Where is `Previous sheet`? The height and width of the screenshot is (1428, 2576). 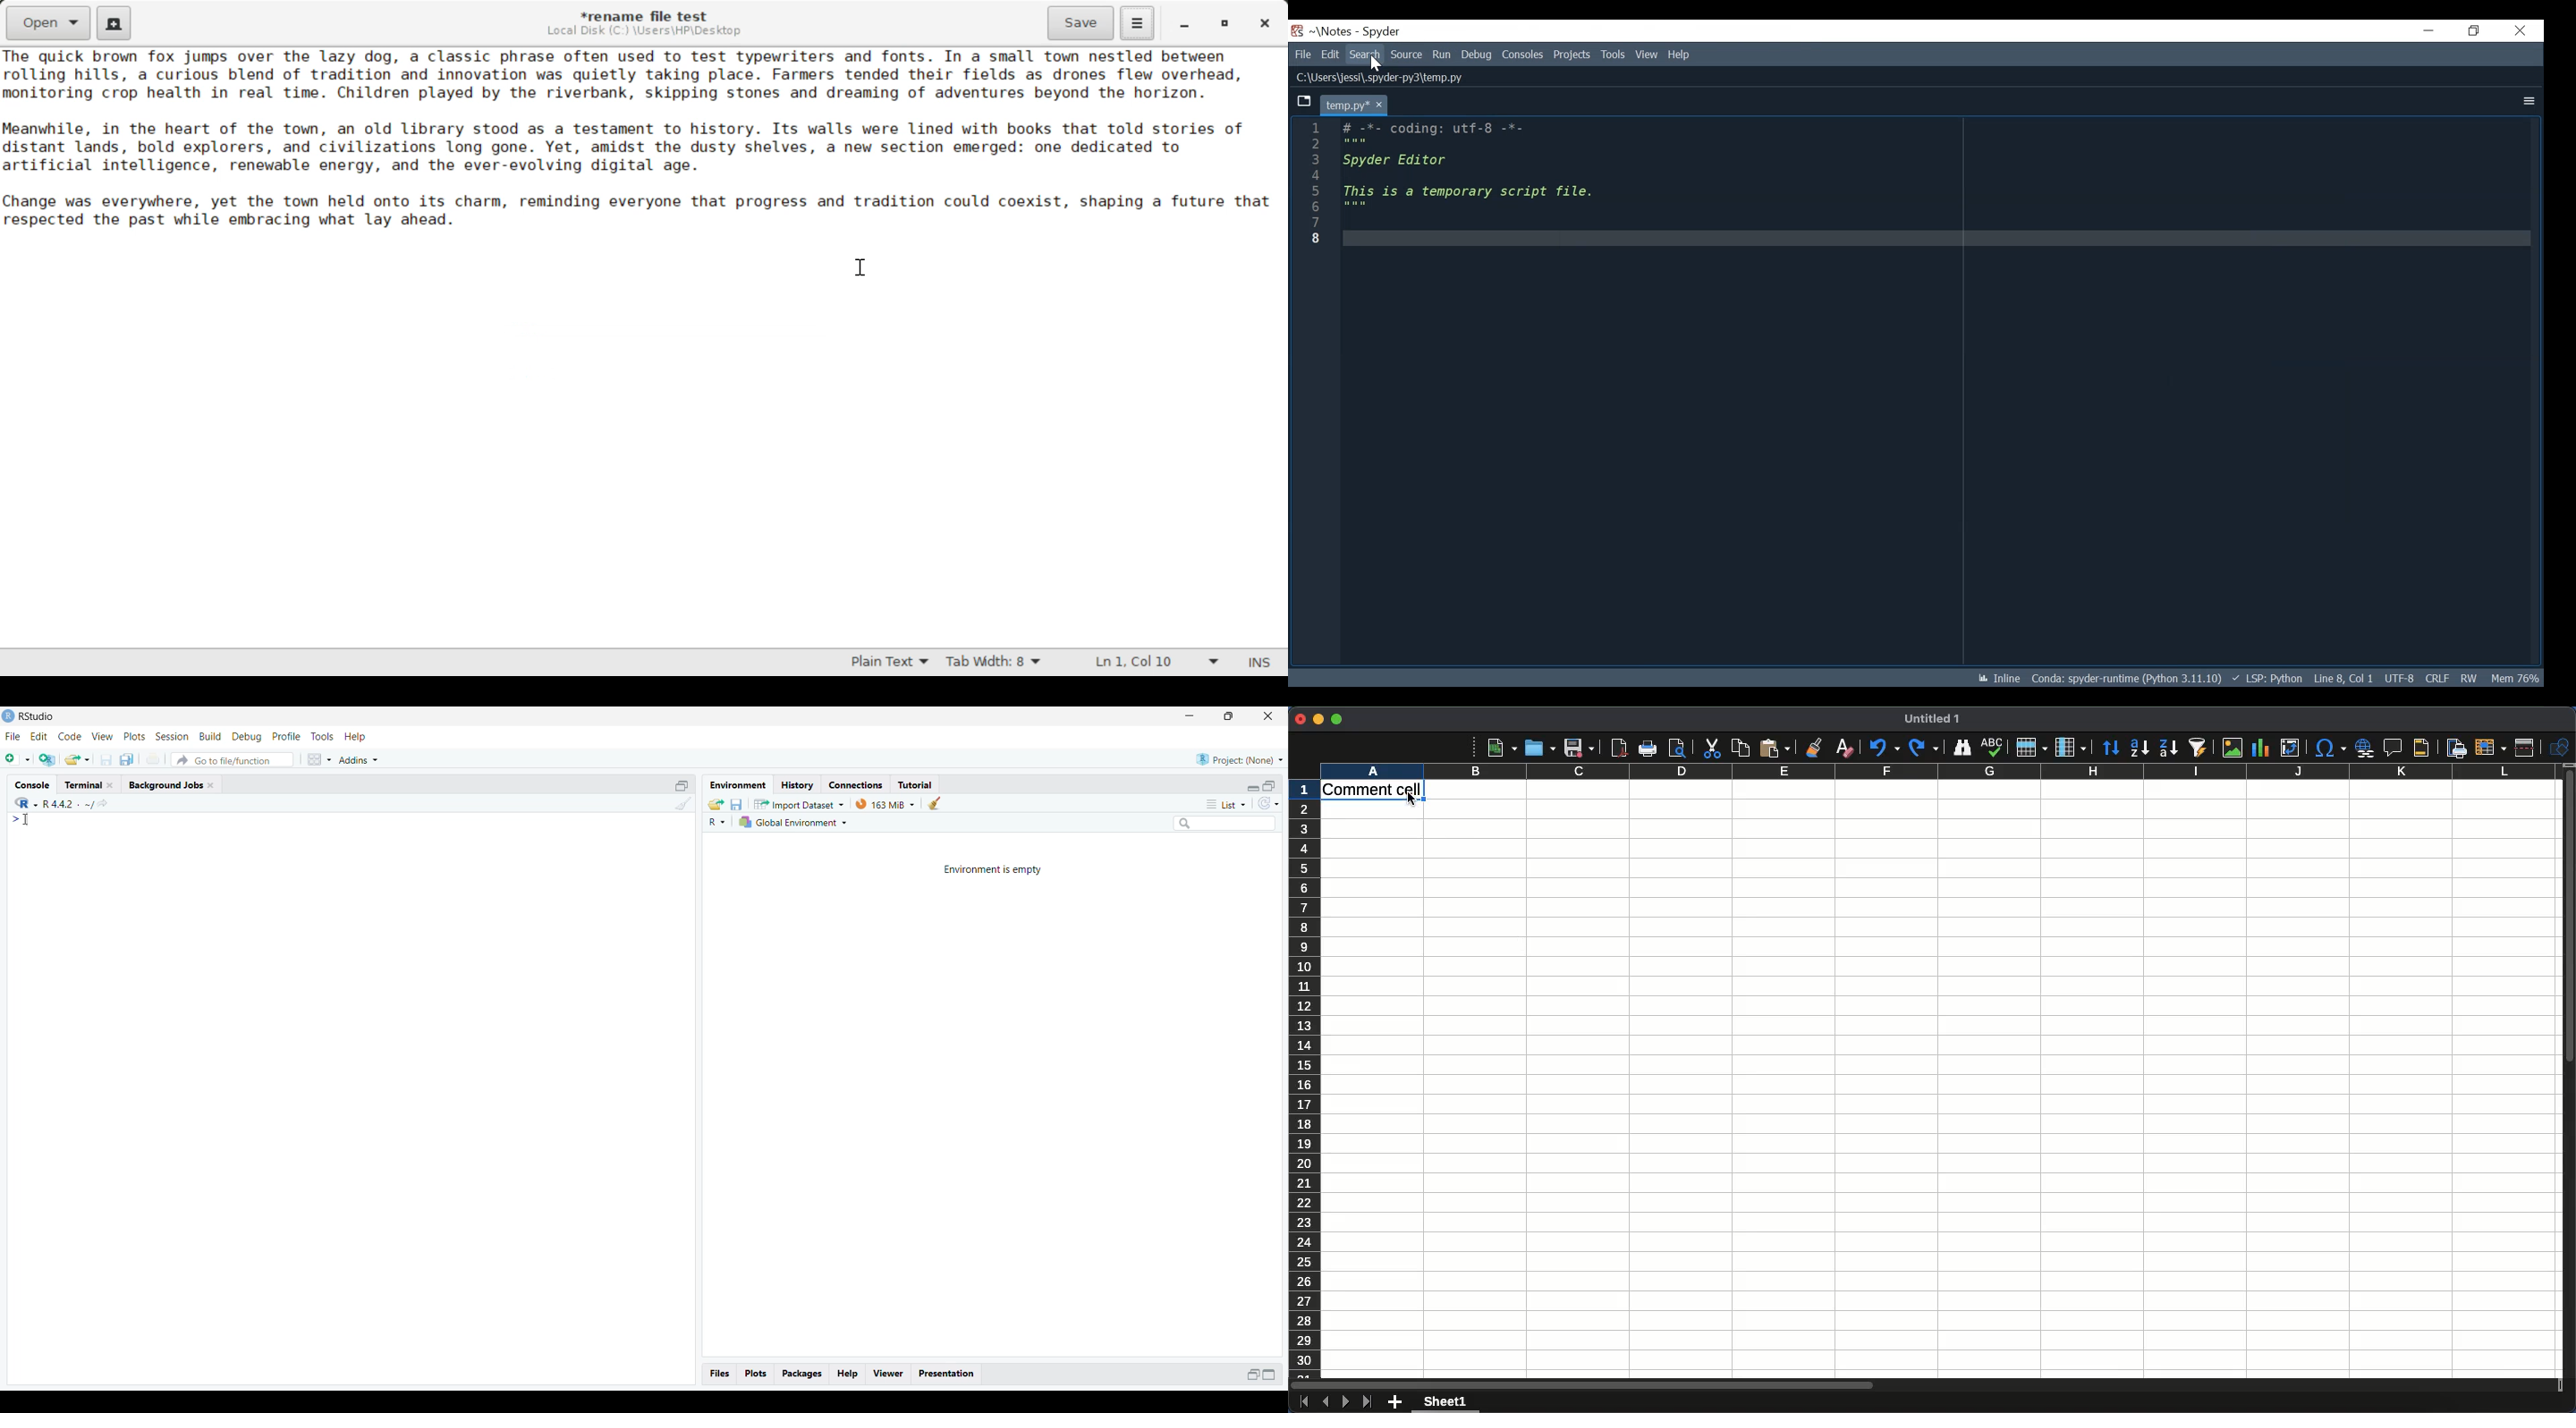 Previous sheet is located at coordinates (1328, 1403).